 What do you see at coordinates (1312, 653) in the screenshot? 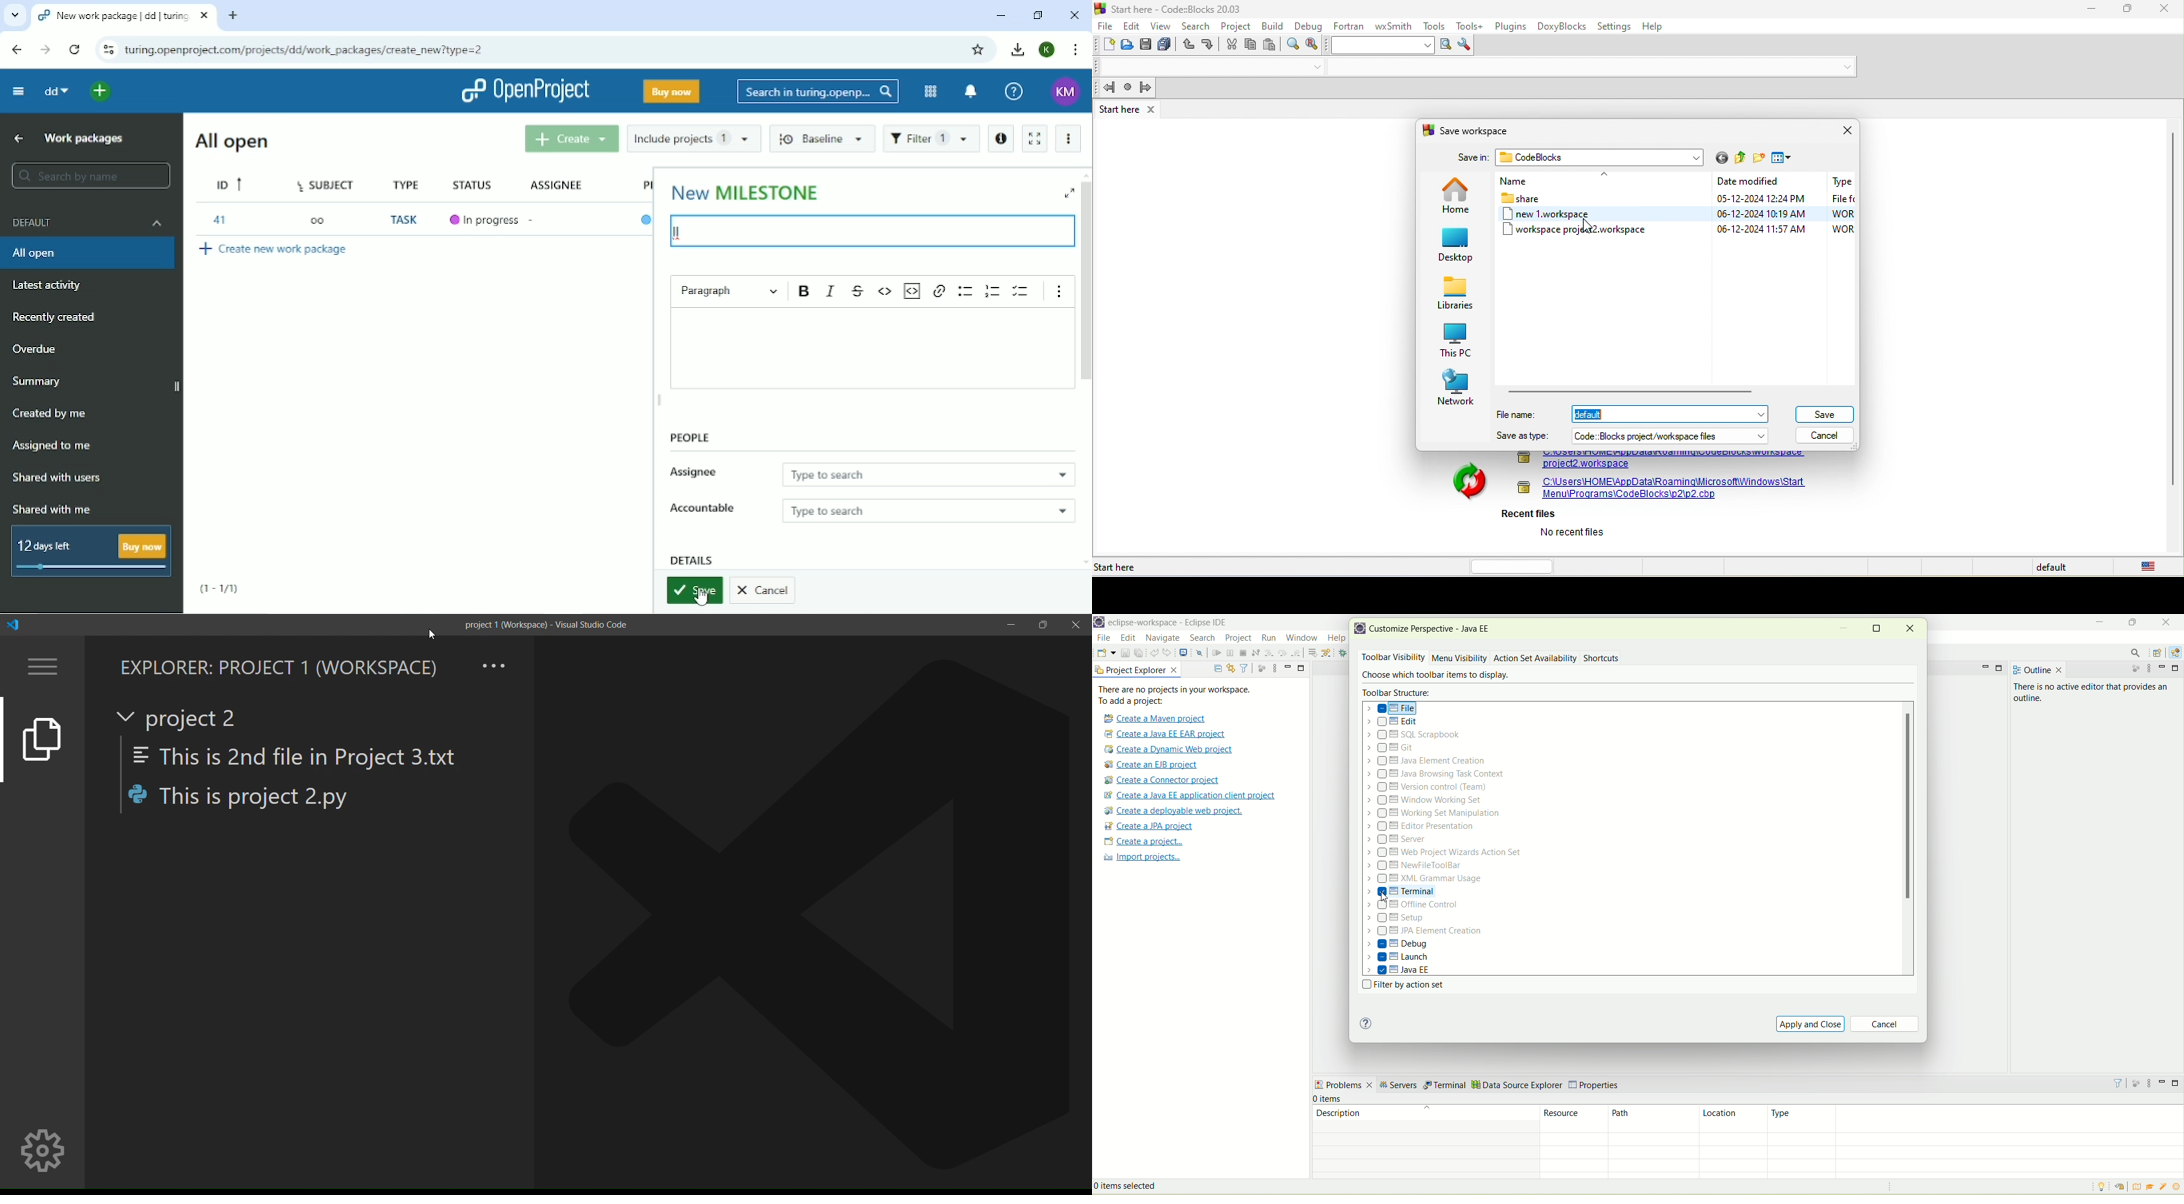
I see `drop to frame` at bounding box center [1312, 653].